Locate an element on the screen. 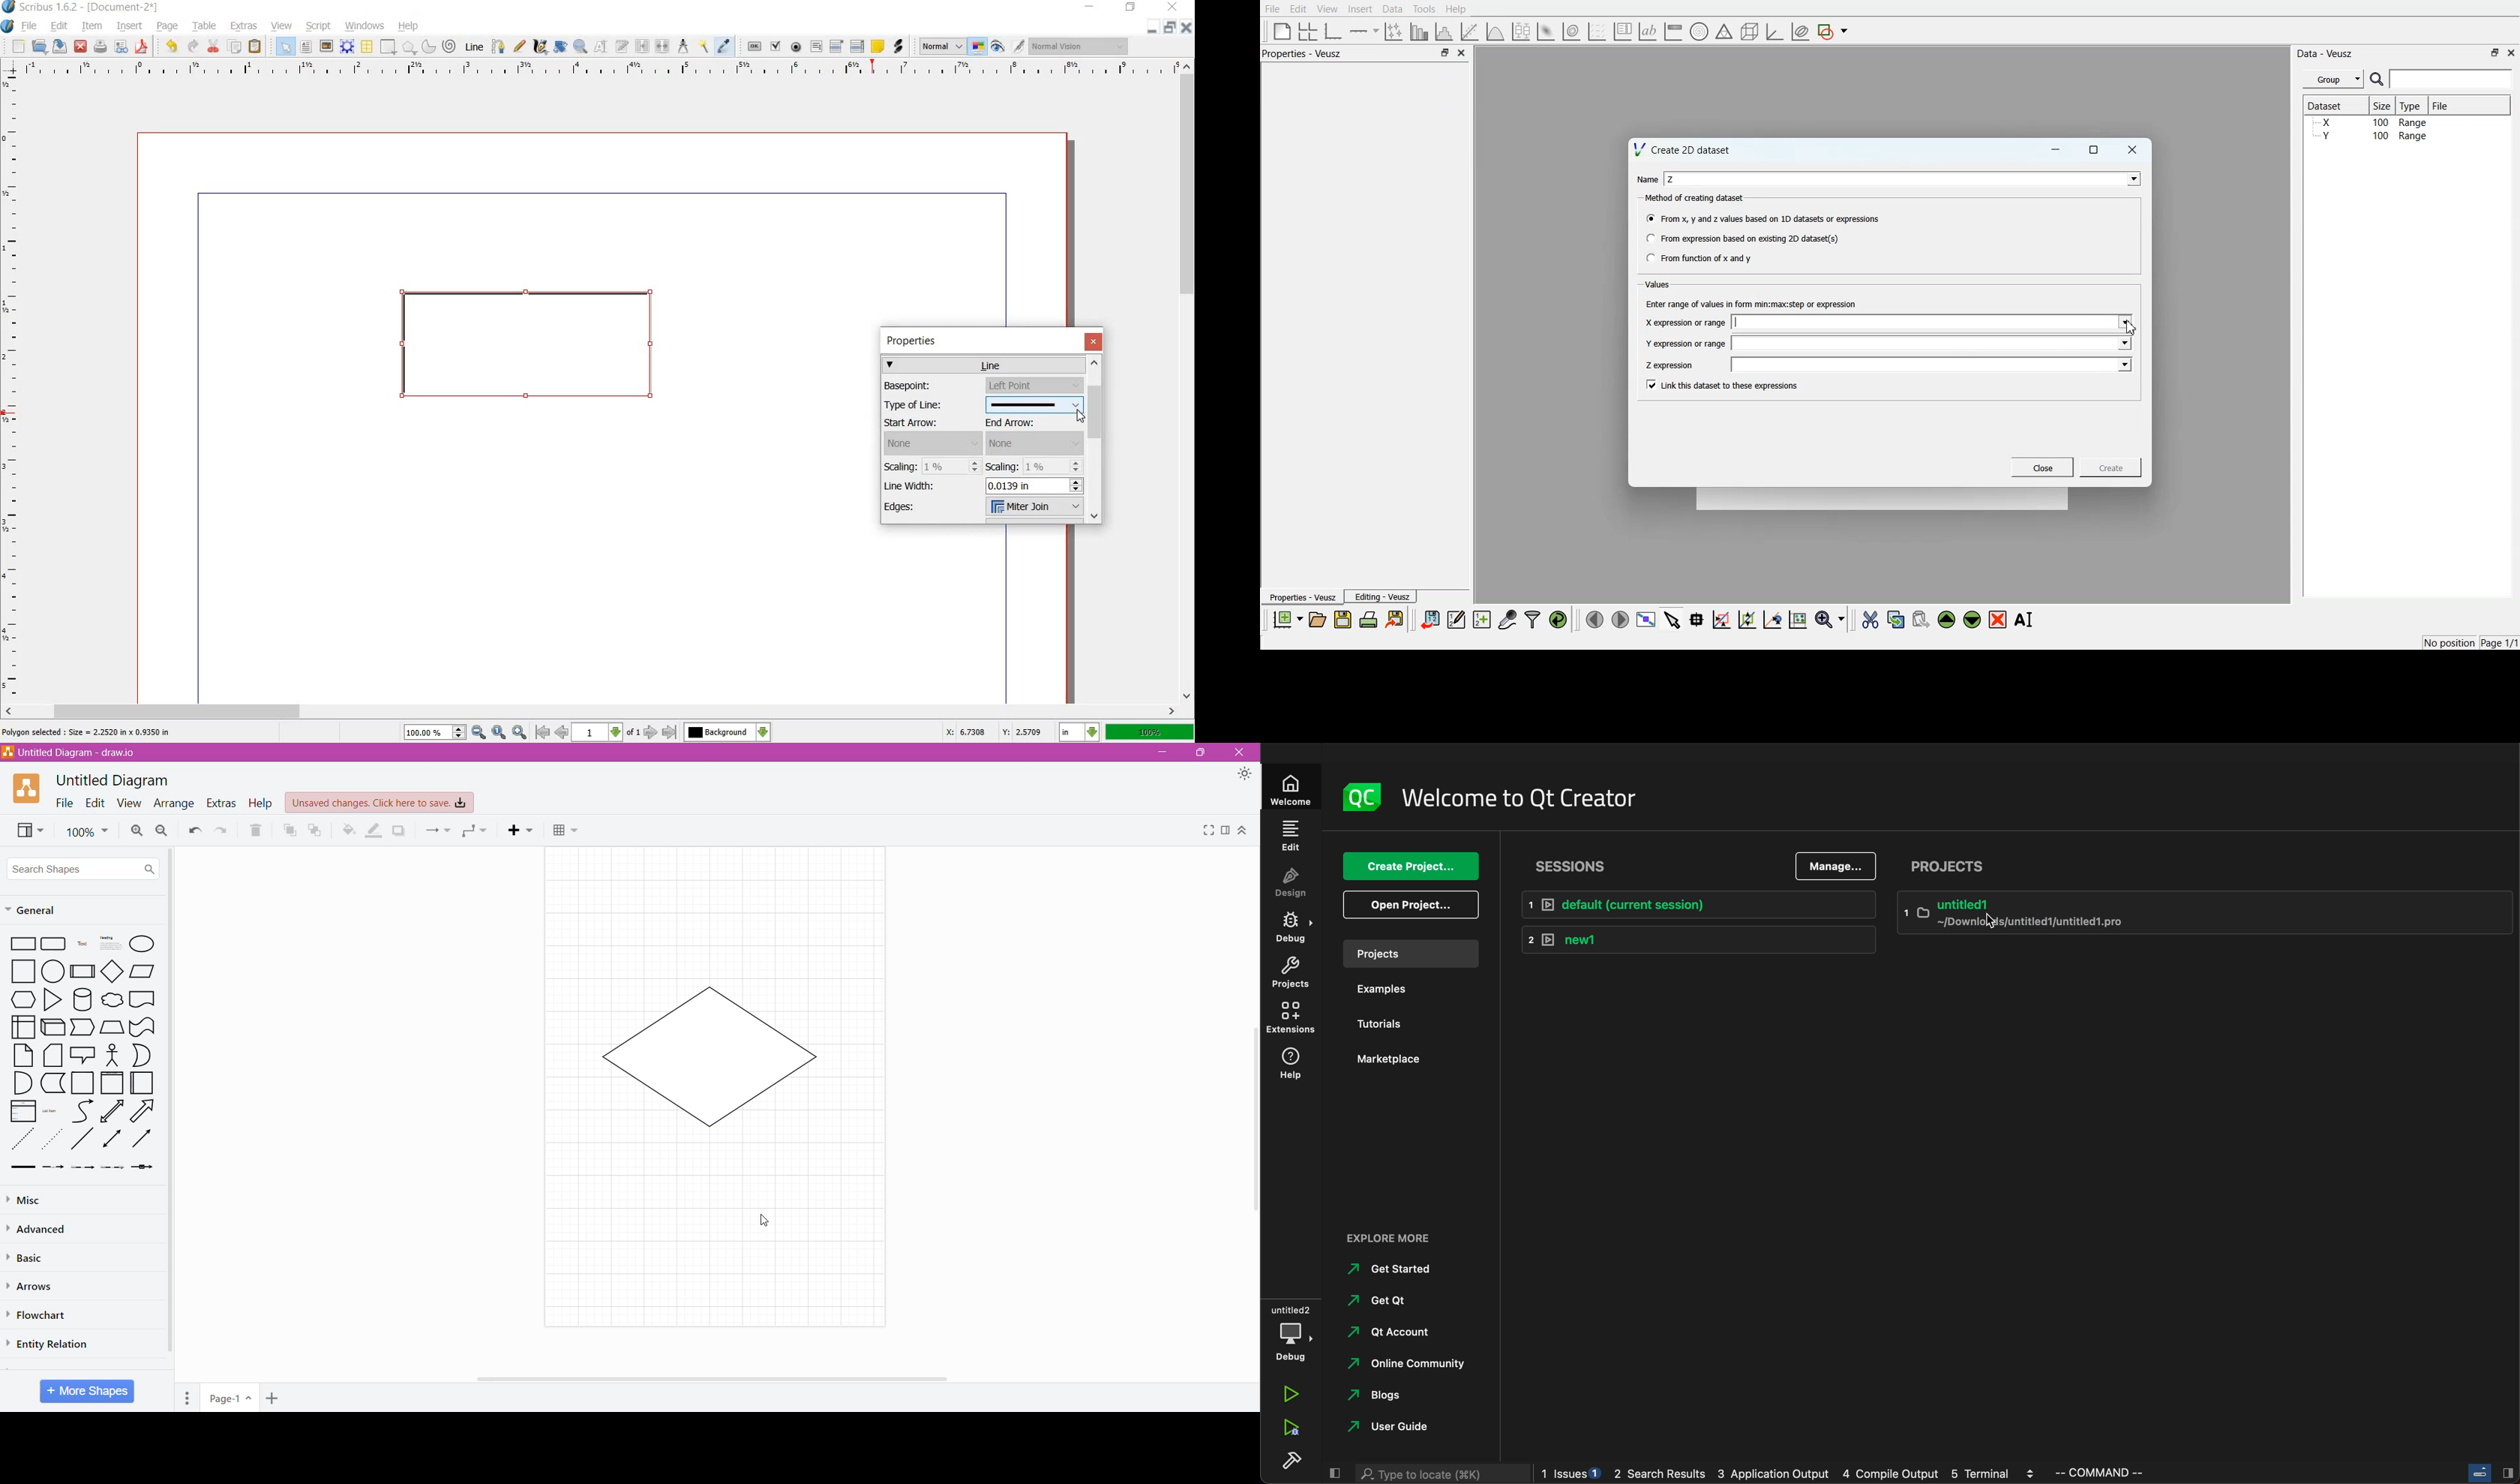 This screenshot has width=2520, height=1484. LINE is located at coordinates (474, 45).